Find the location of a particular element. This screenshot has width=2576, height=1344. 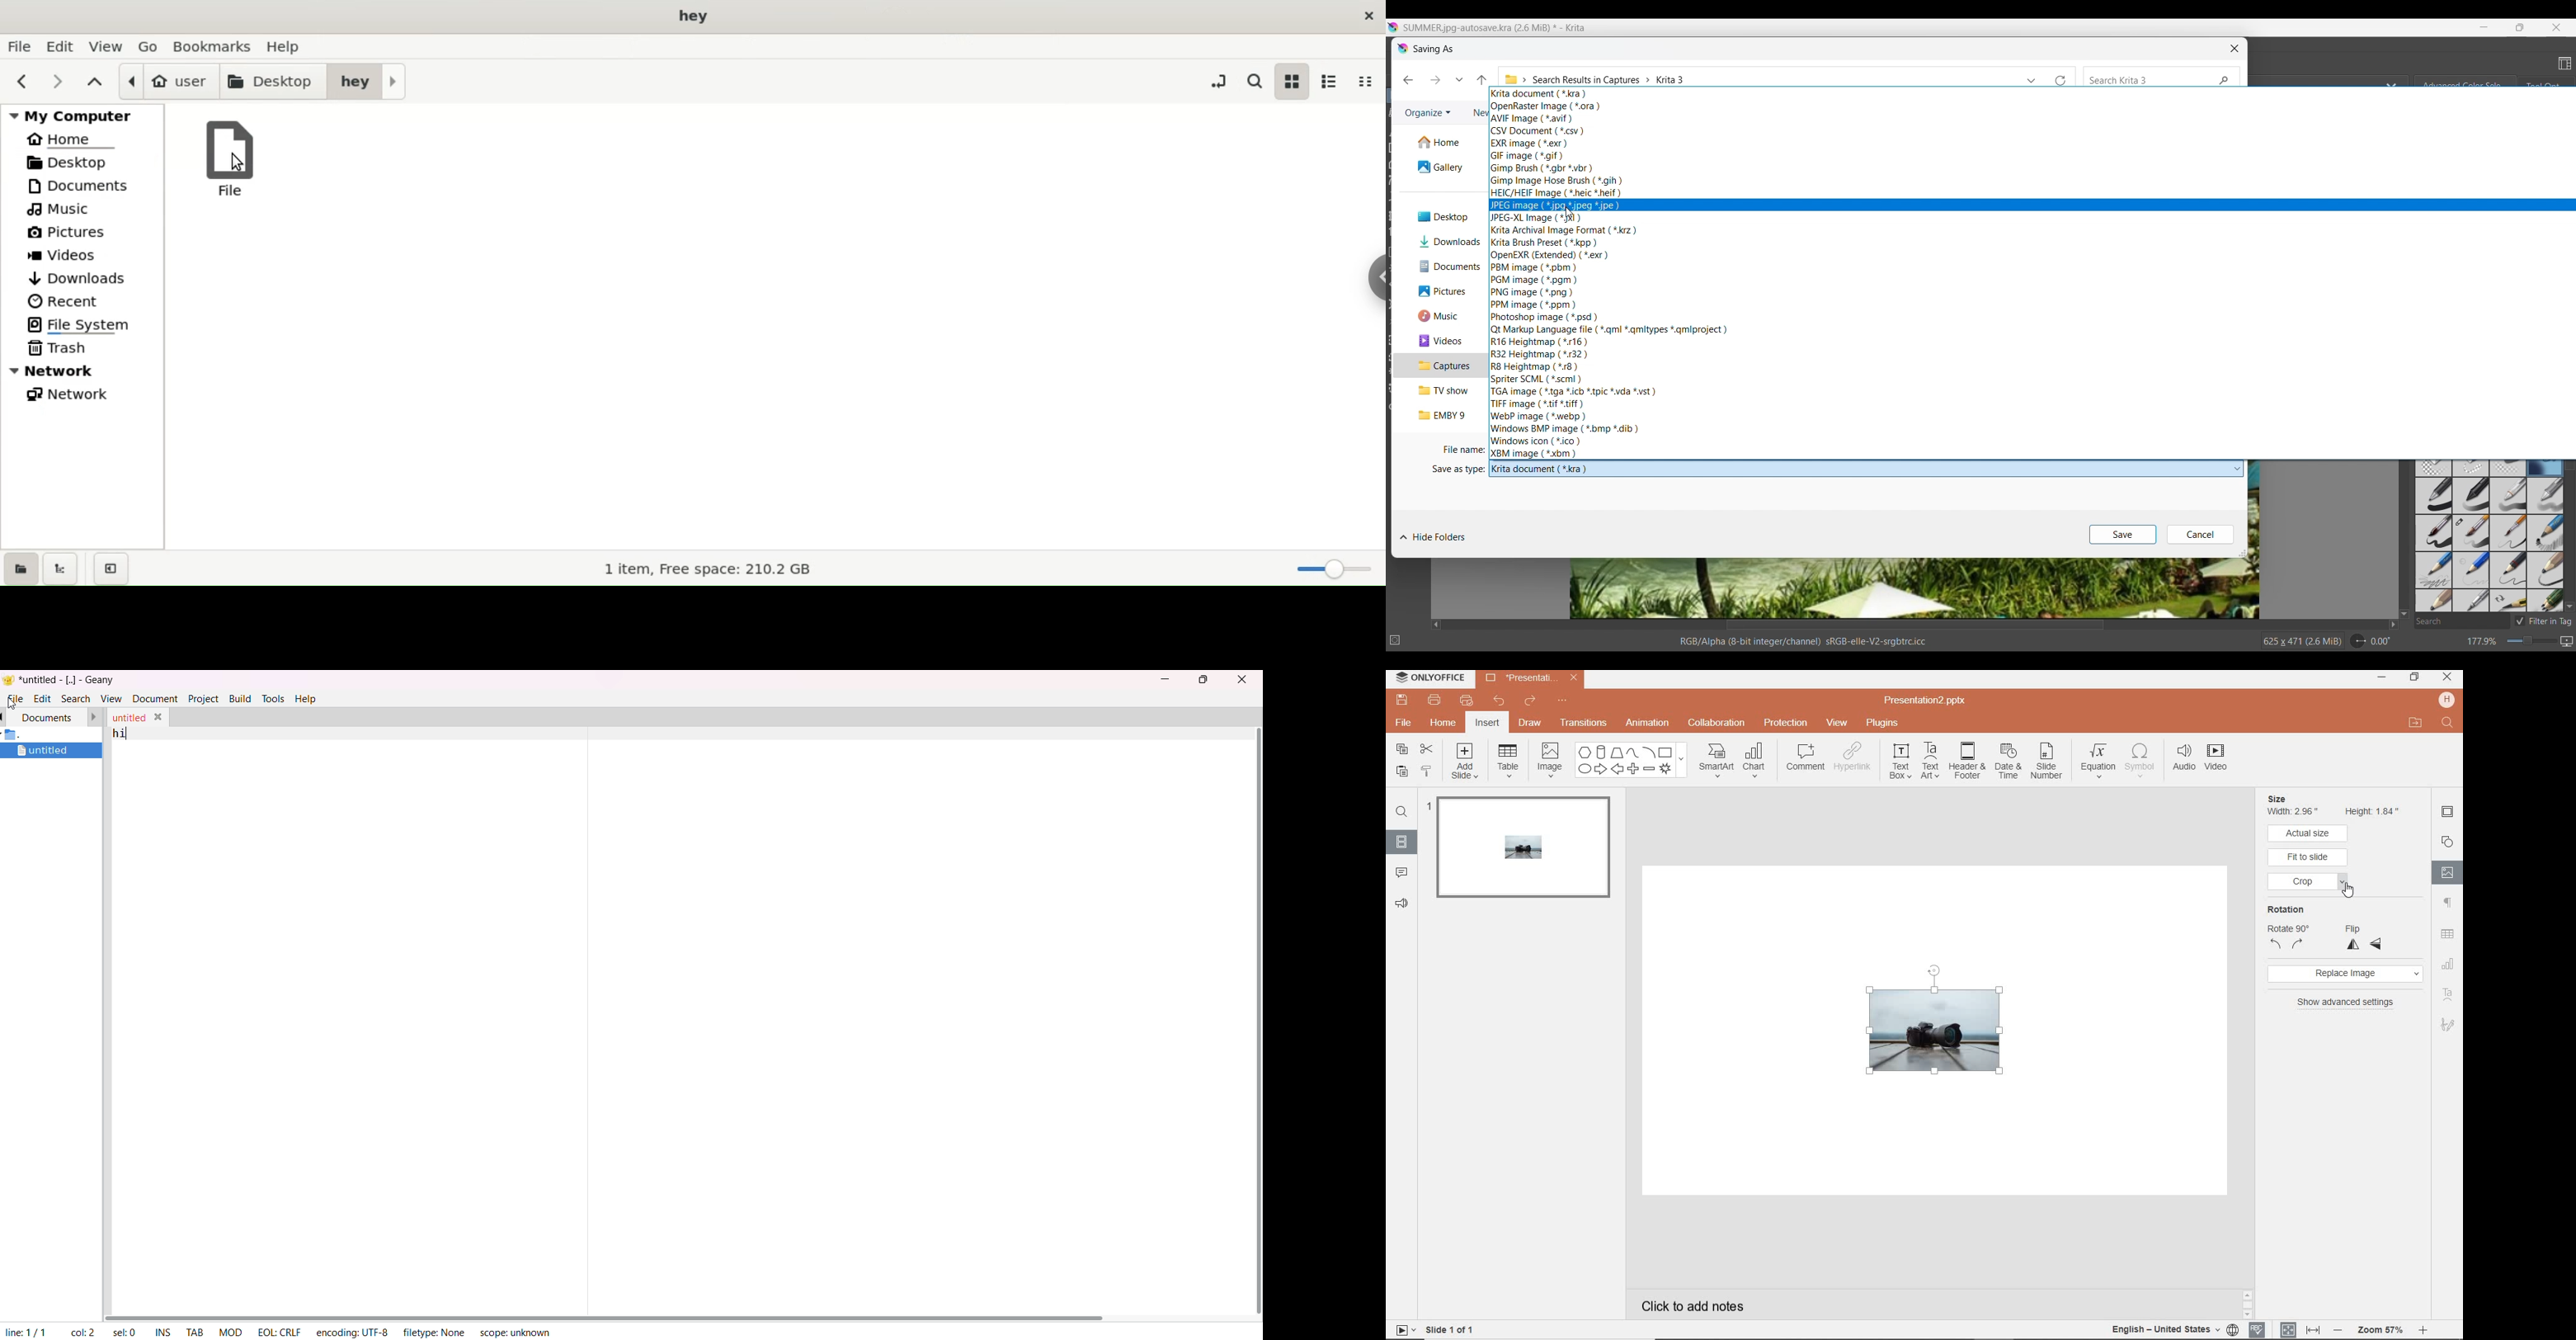

edit is located at coordinates (63, 45).